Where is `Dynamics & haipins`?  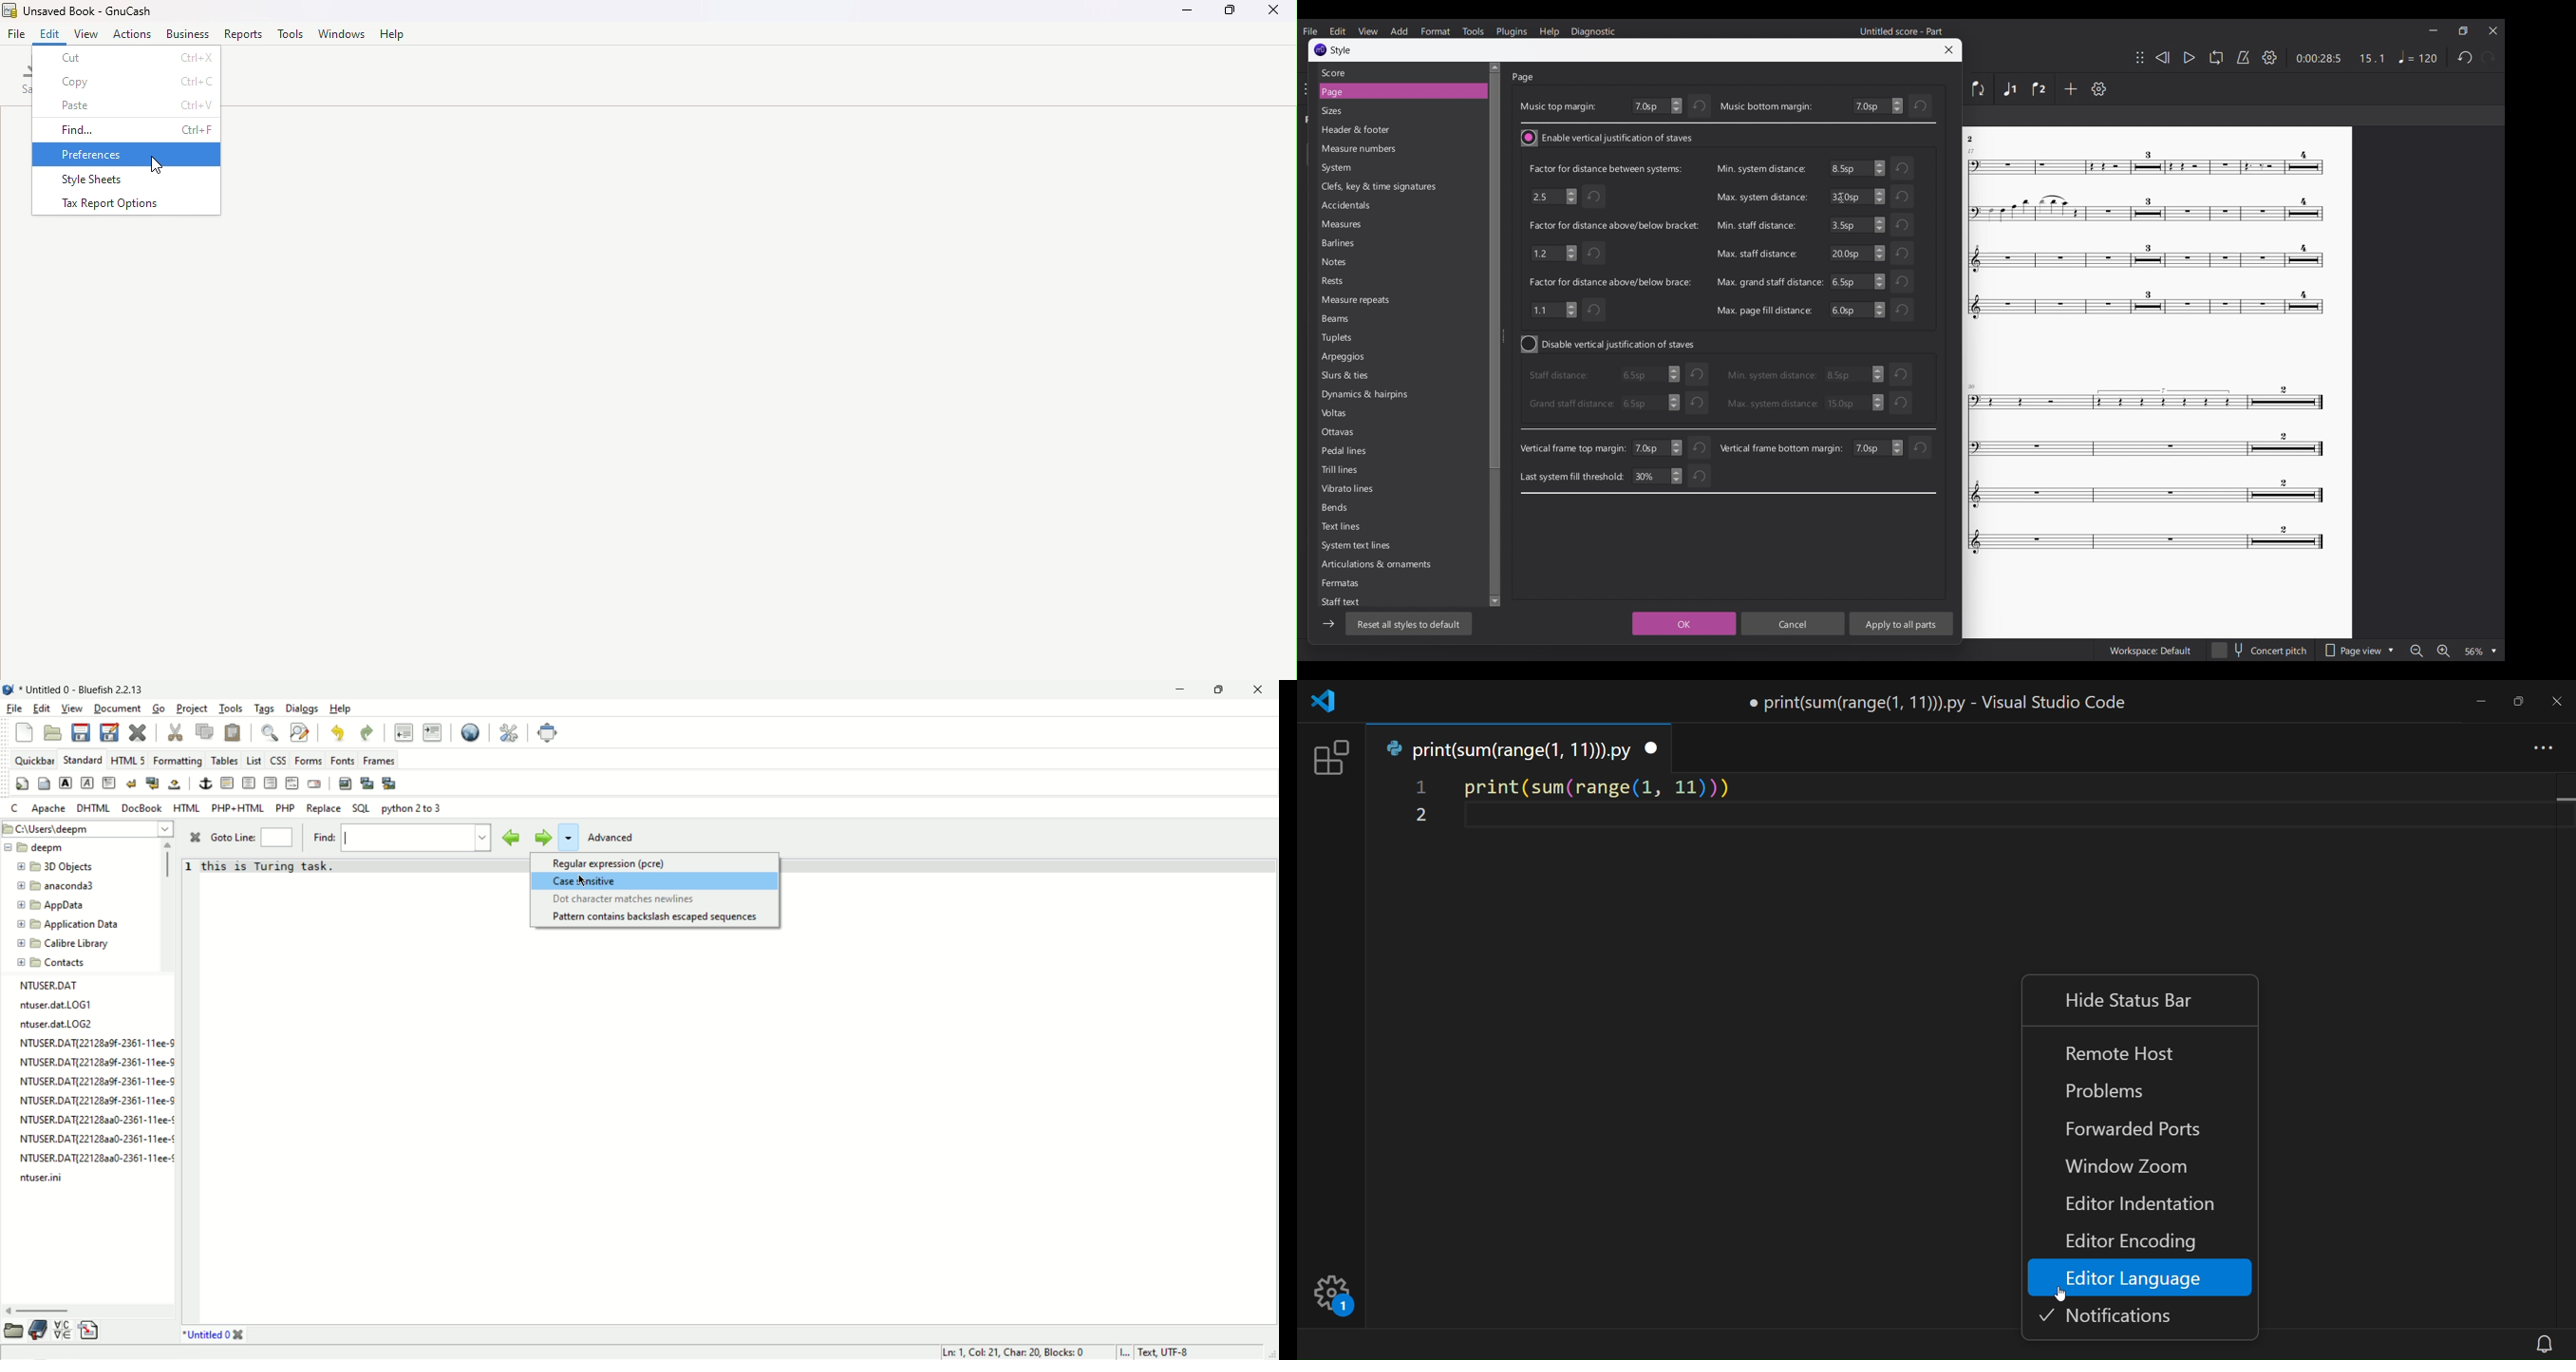
Dynamics & haipins is located at coordinates (1367, 397).